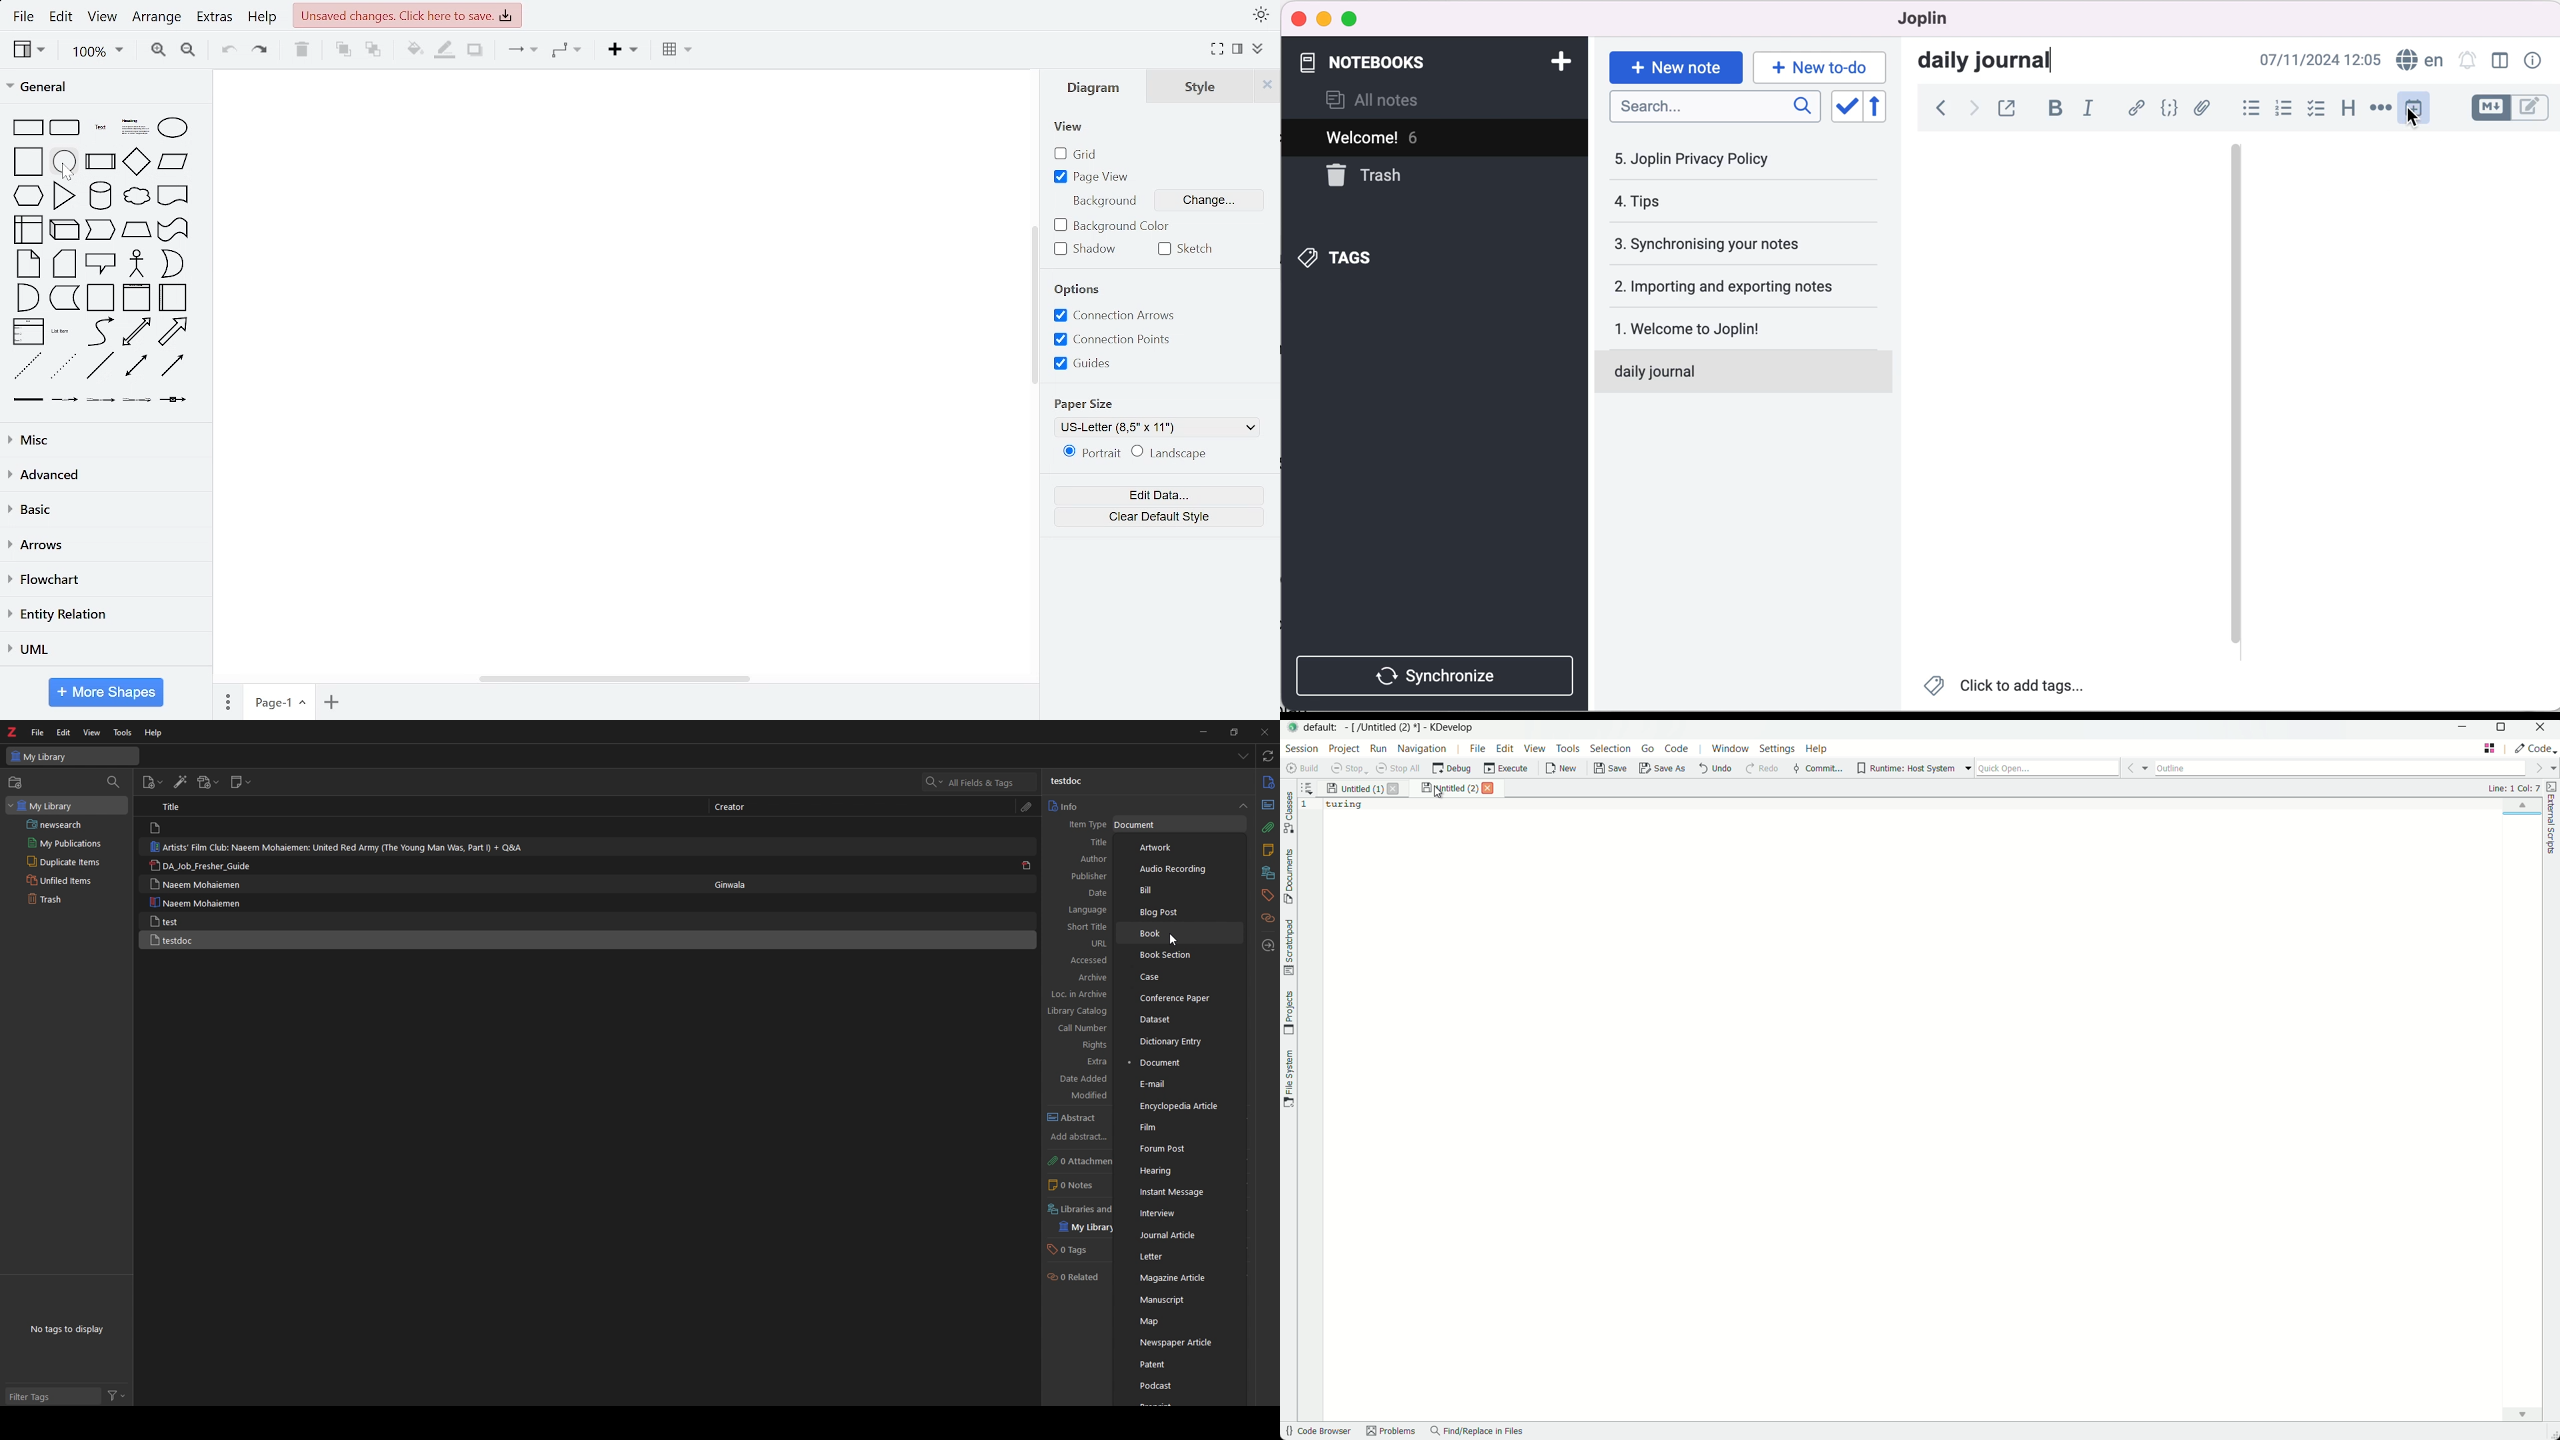 The width and height of the screenshot is (2576, 1456). Describe the element at coordinates (1173, 453) in the screenshot. I see `landscape` at that location.